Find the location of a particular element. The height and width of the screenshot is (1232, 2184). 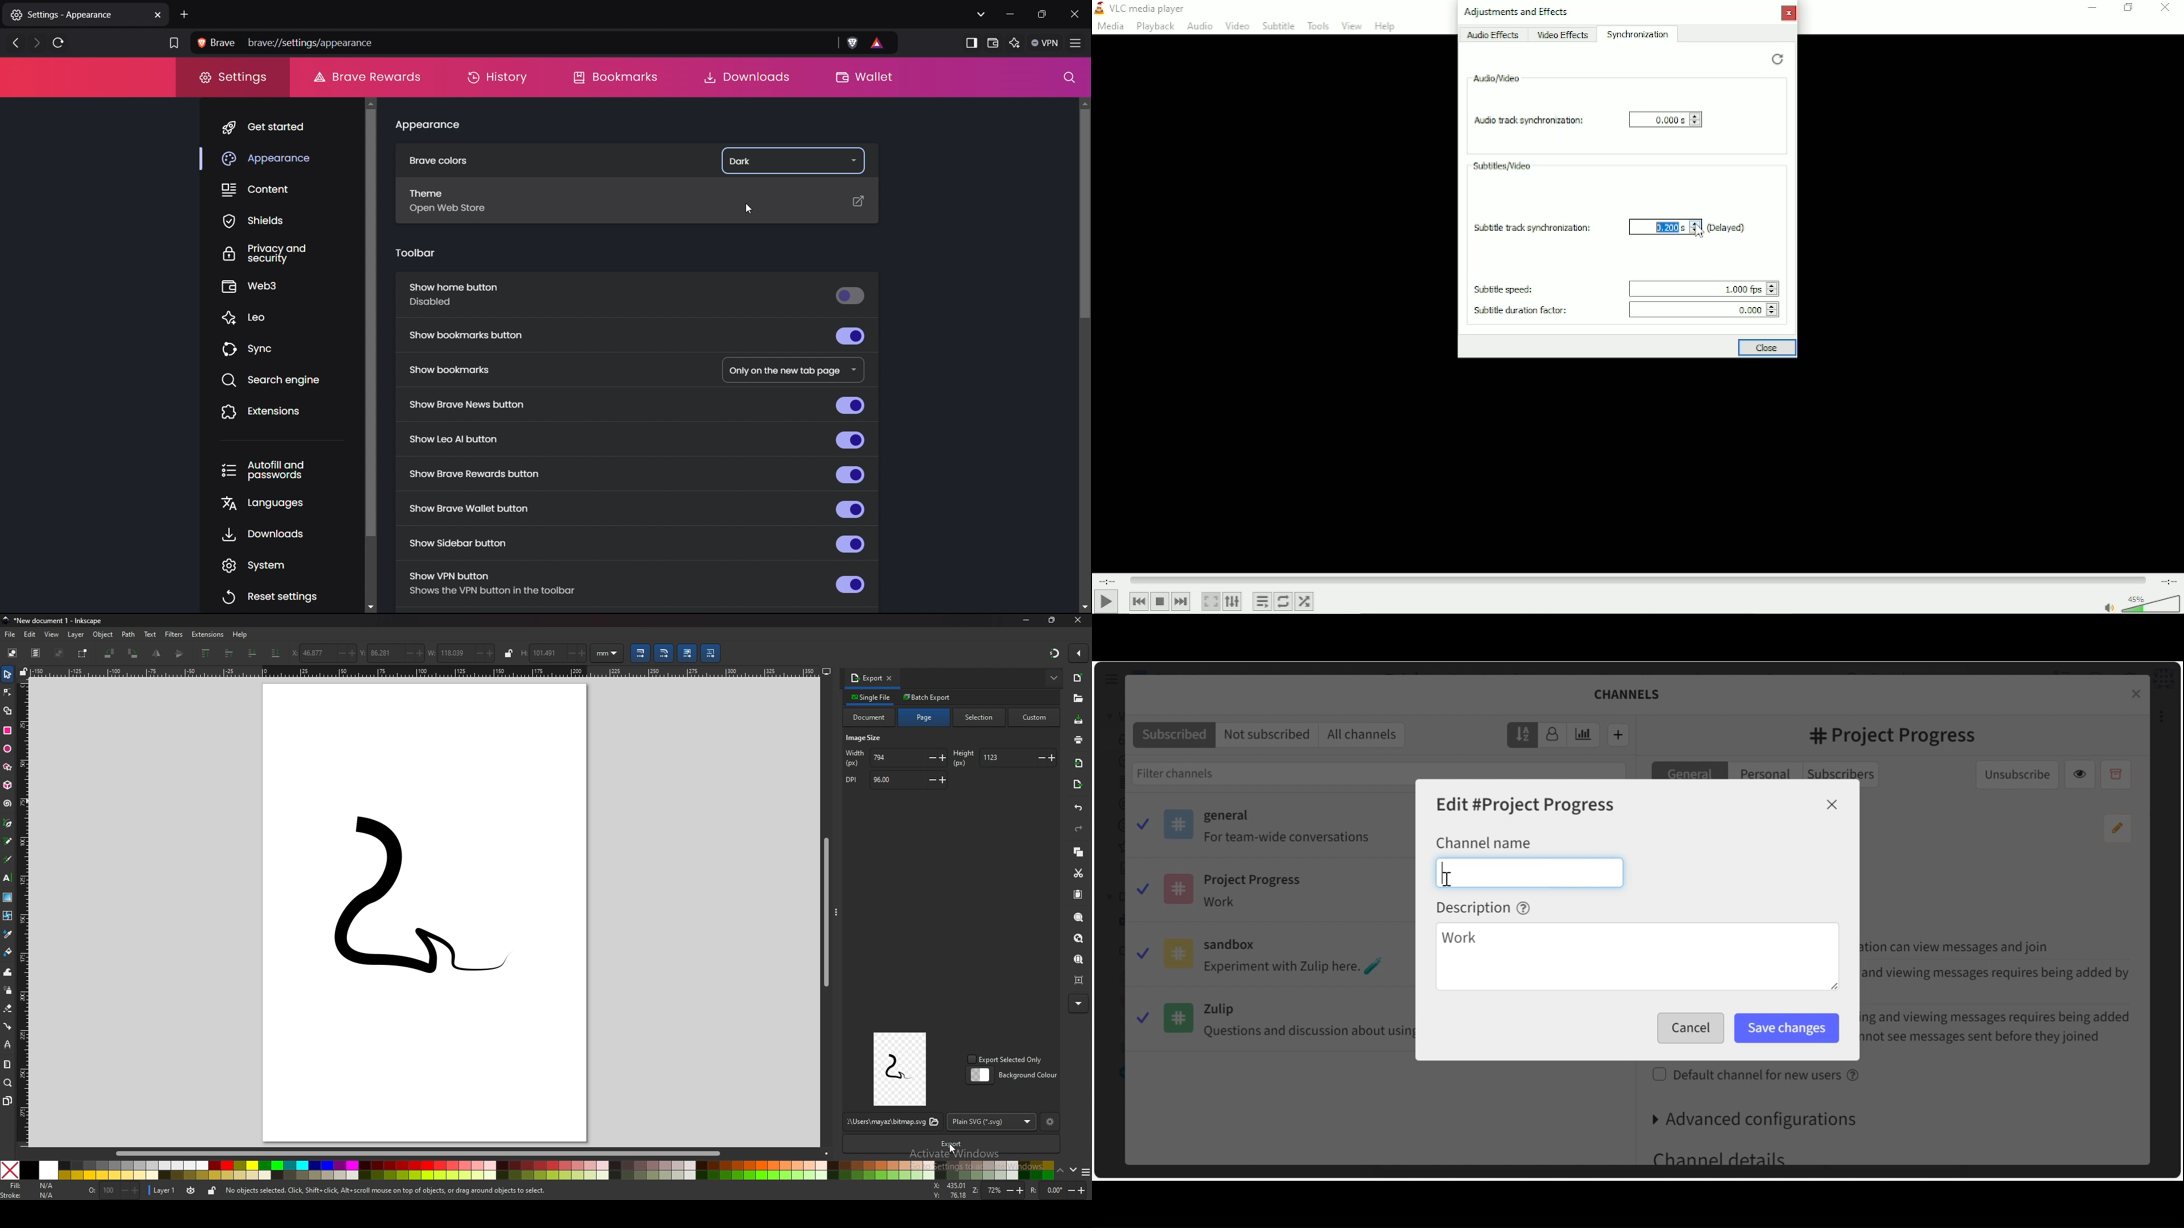

print is located at coordinates (1078, 739).